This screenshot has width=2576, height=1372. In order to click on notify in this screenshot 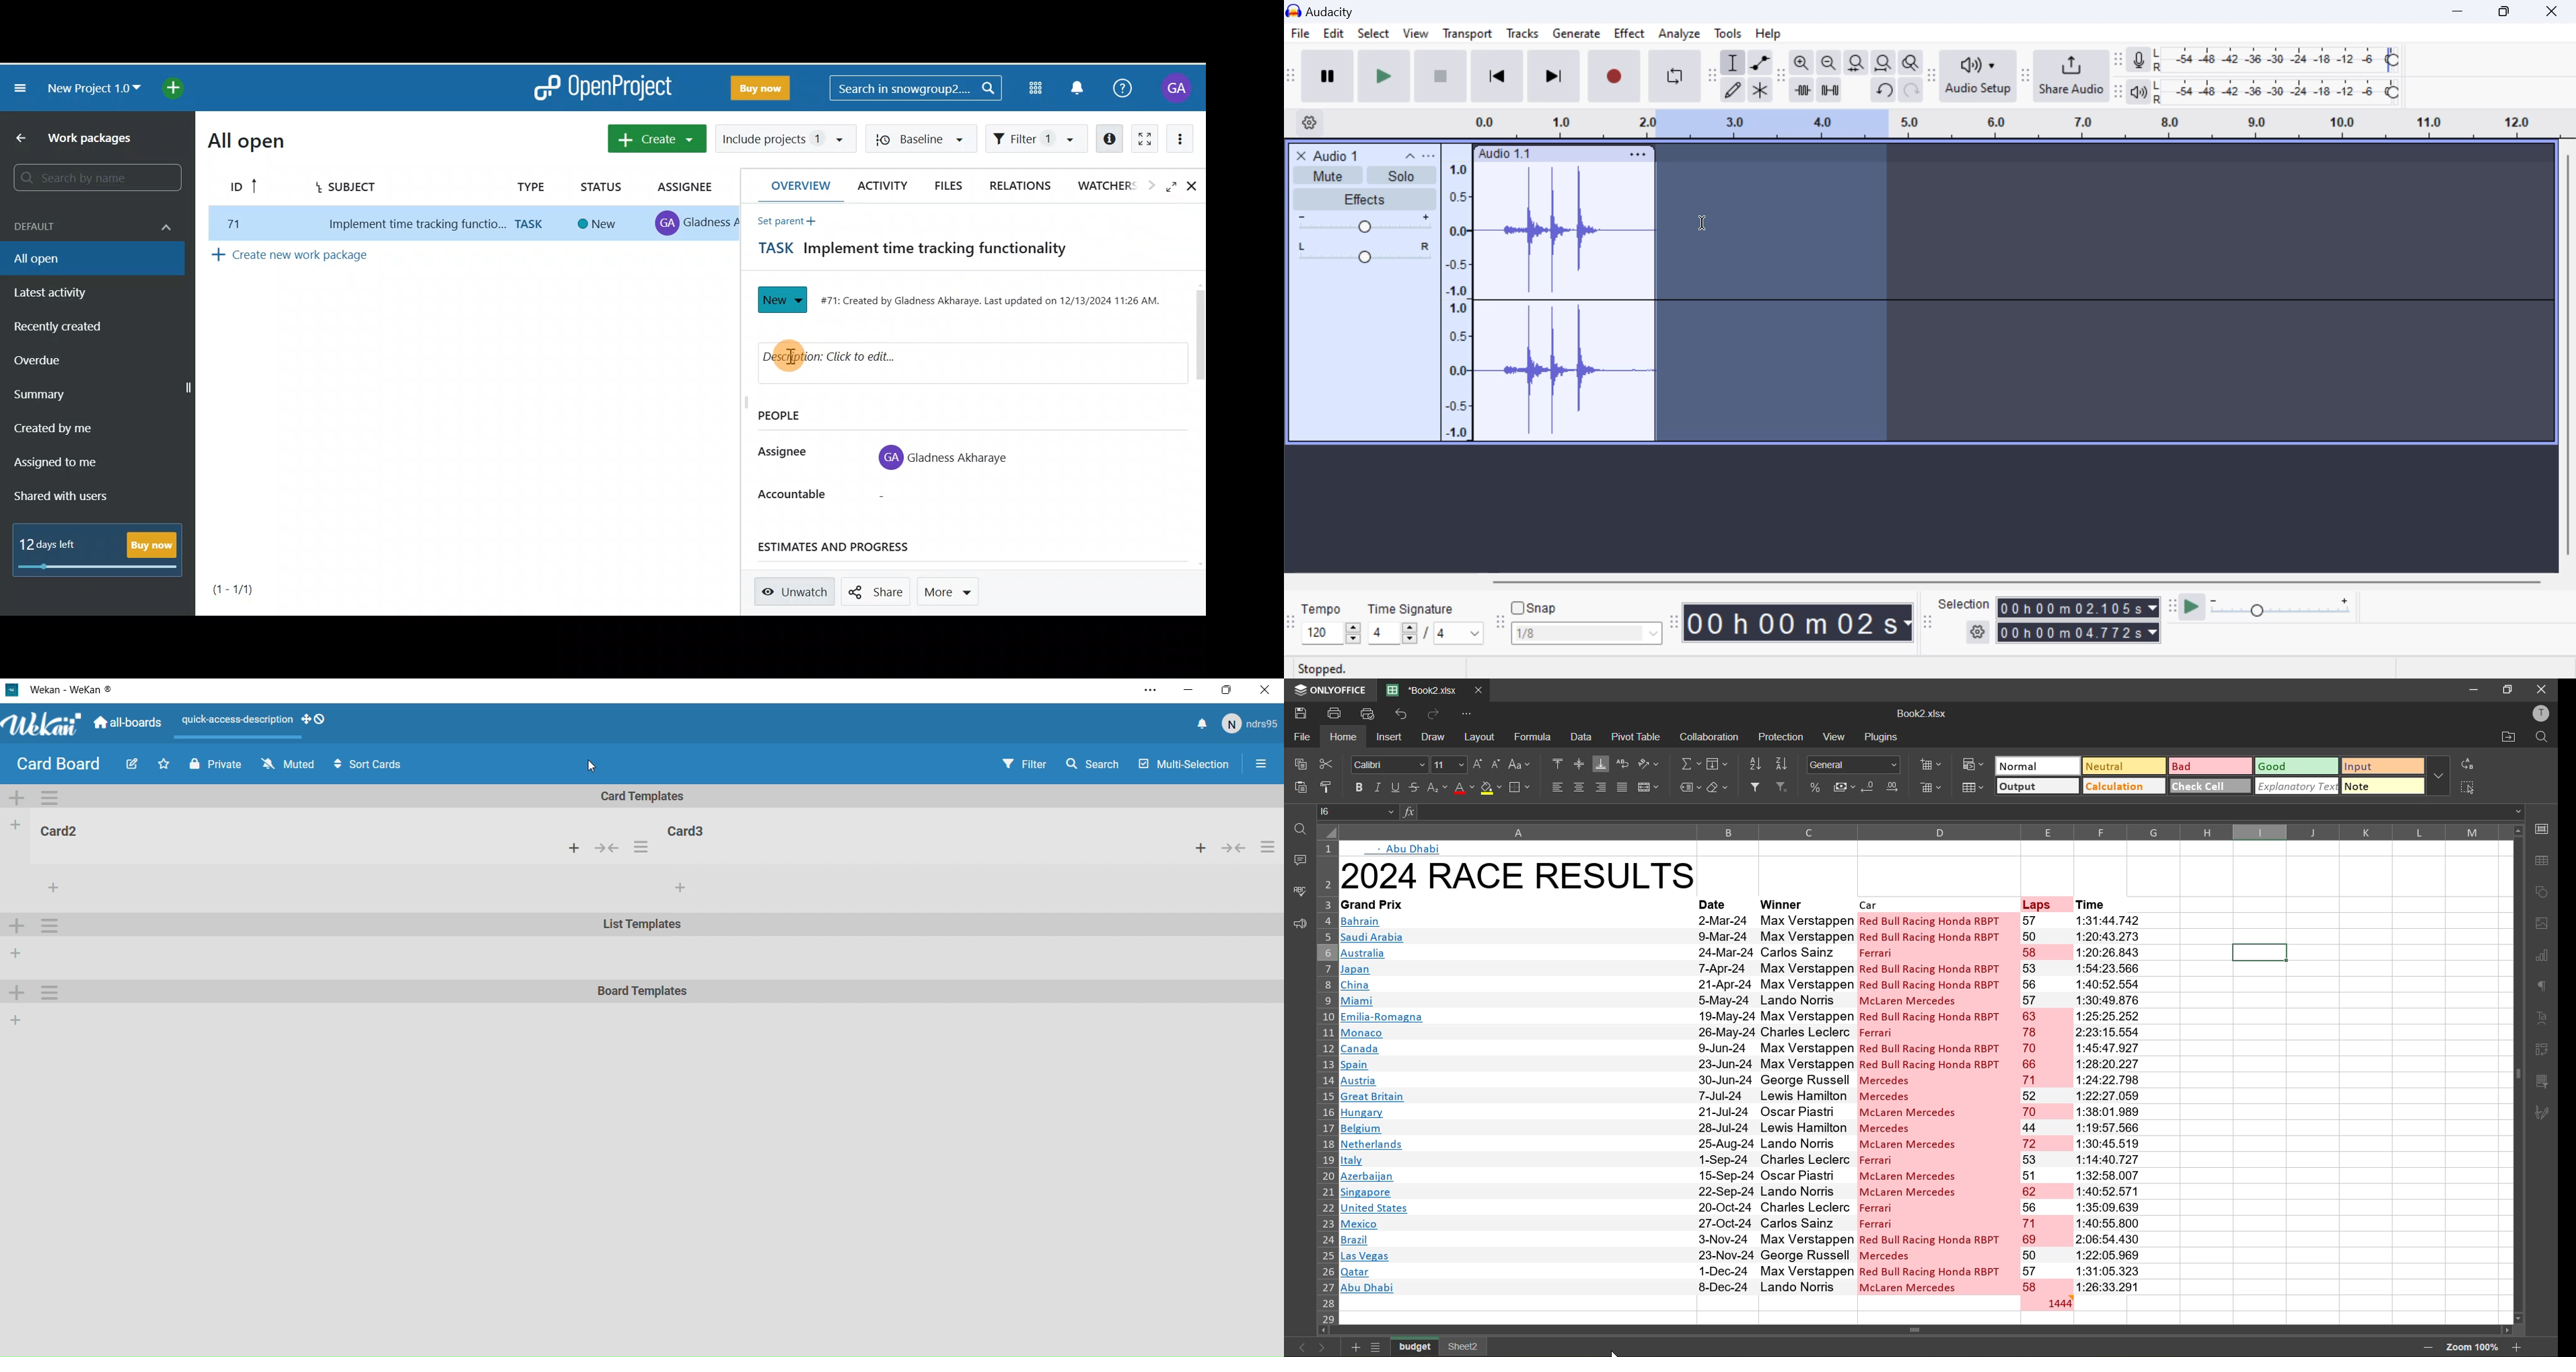, I will do `click(1201, 725)`.